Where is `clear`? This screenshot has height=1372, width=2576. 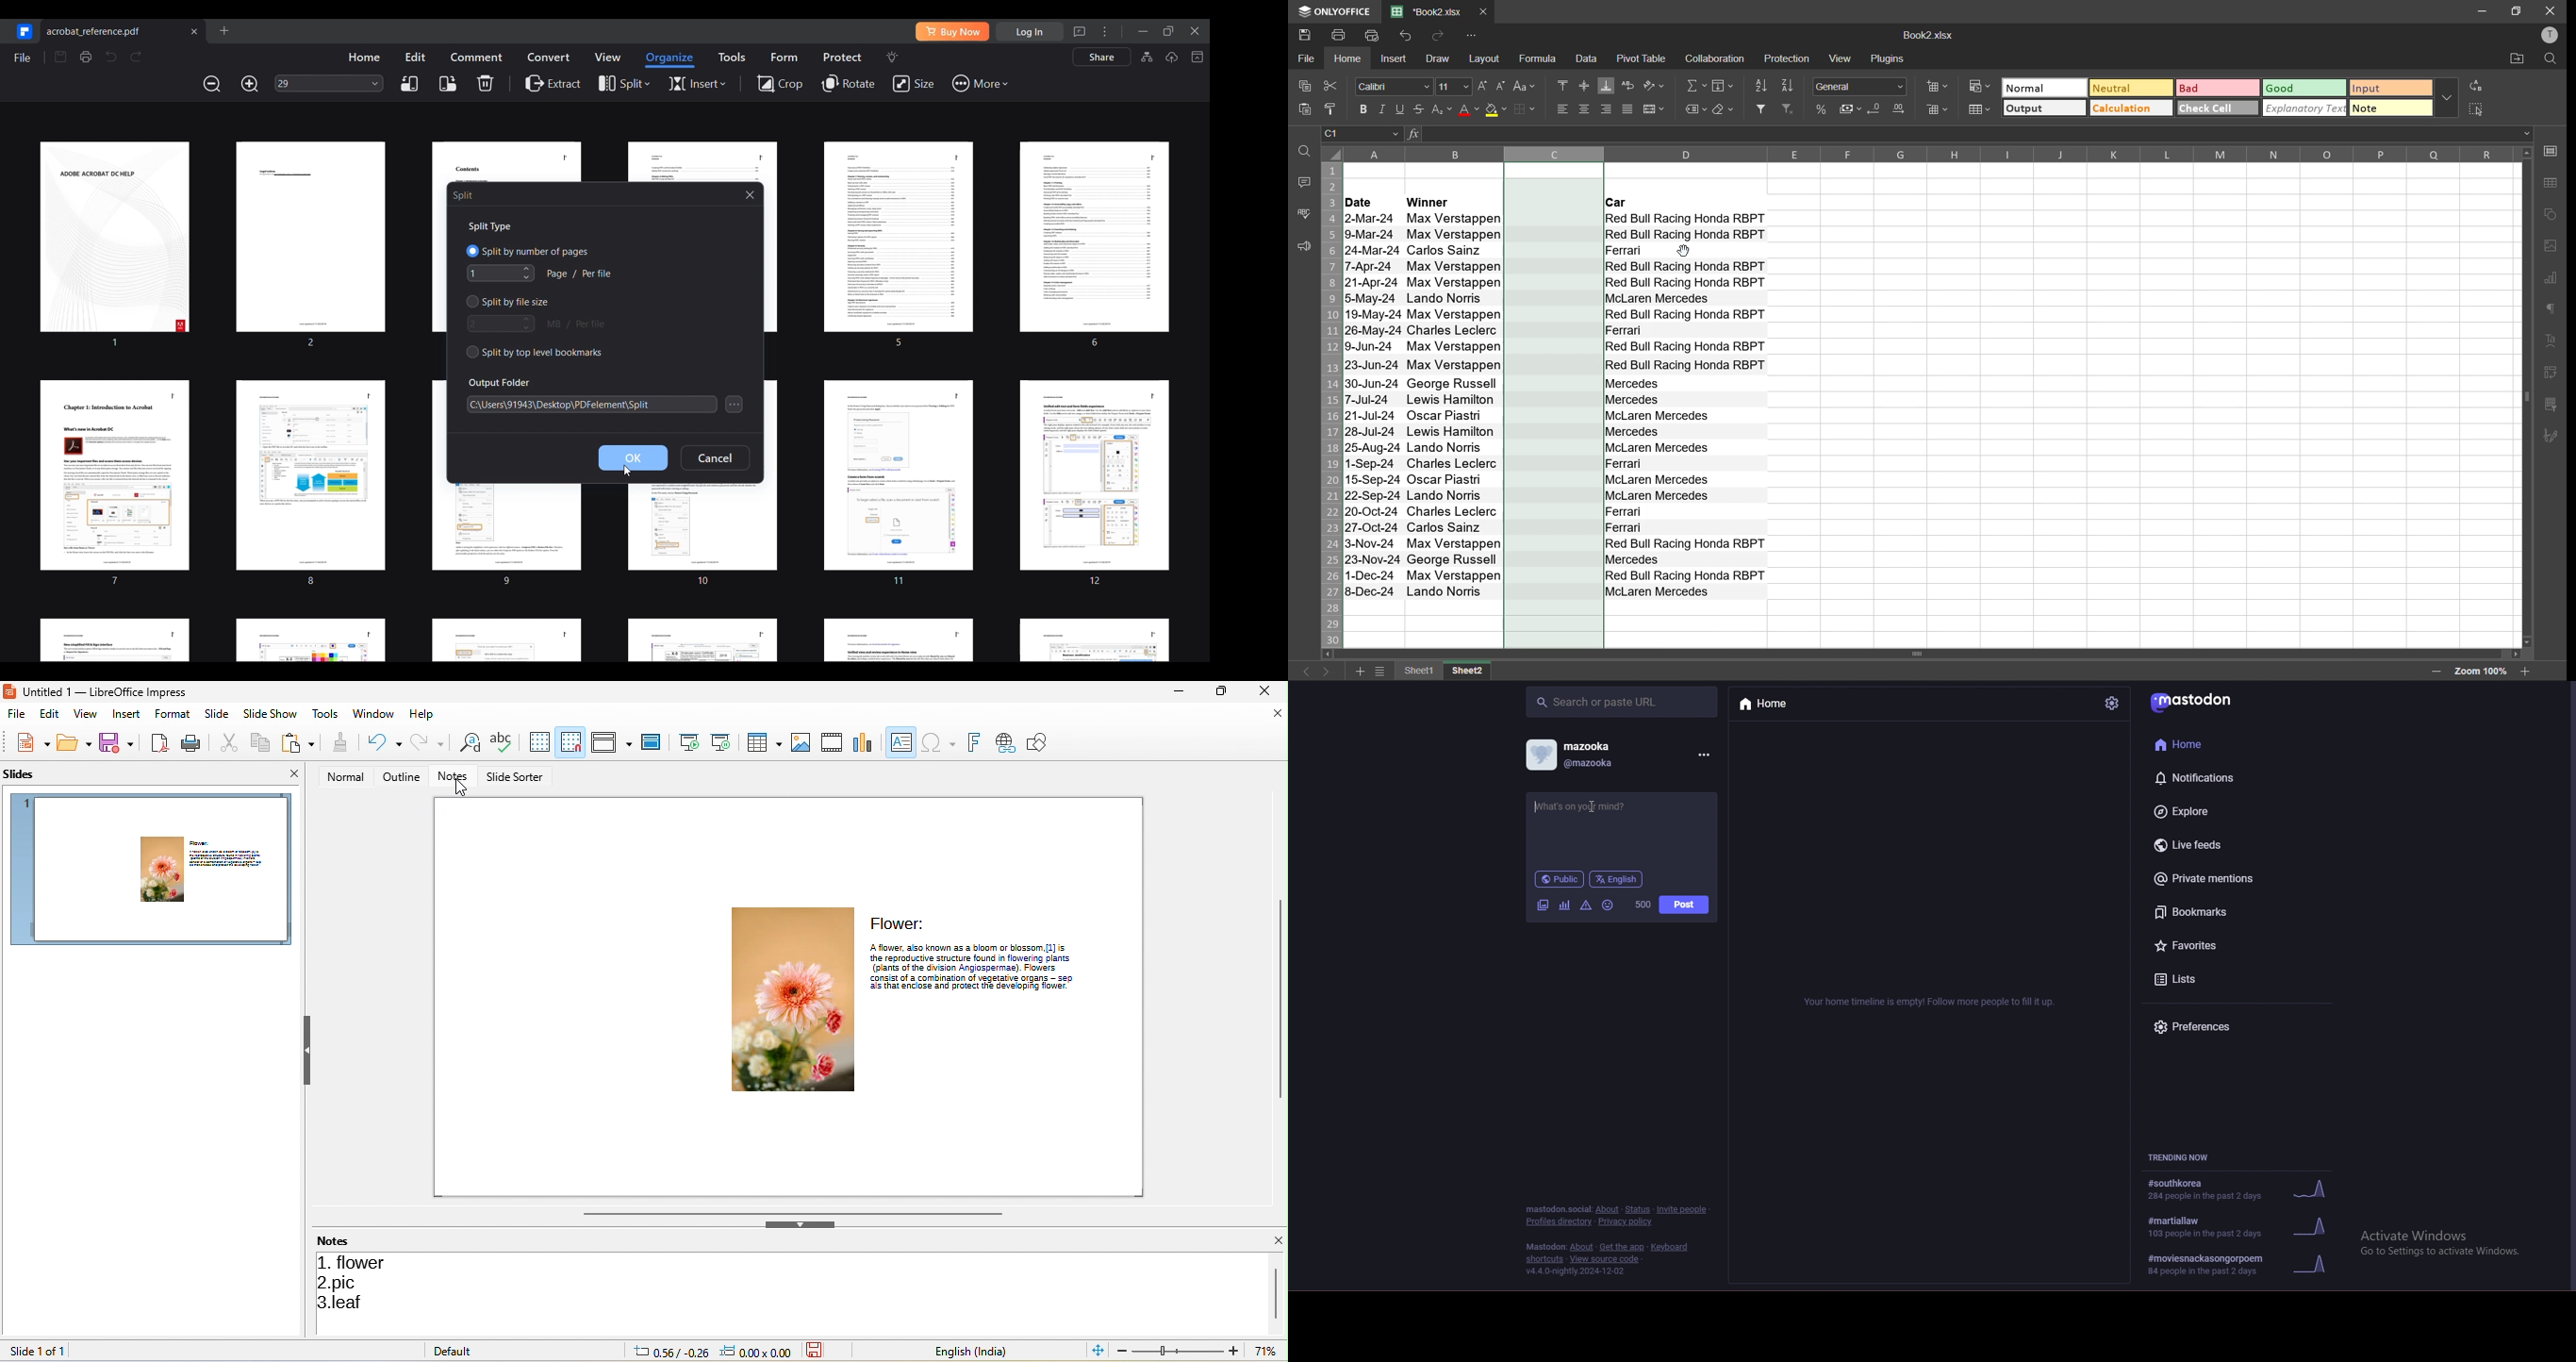 clear is located at coordinates (1726, 109).